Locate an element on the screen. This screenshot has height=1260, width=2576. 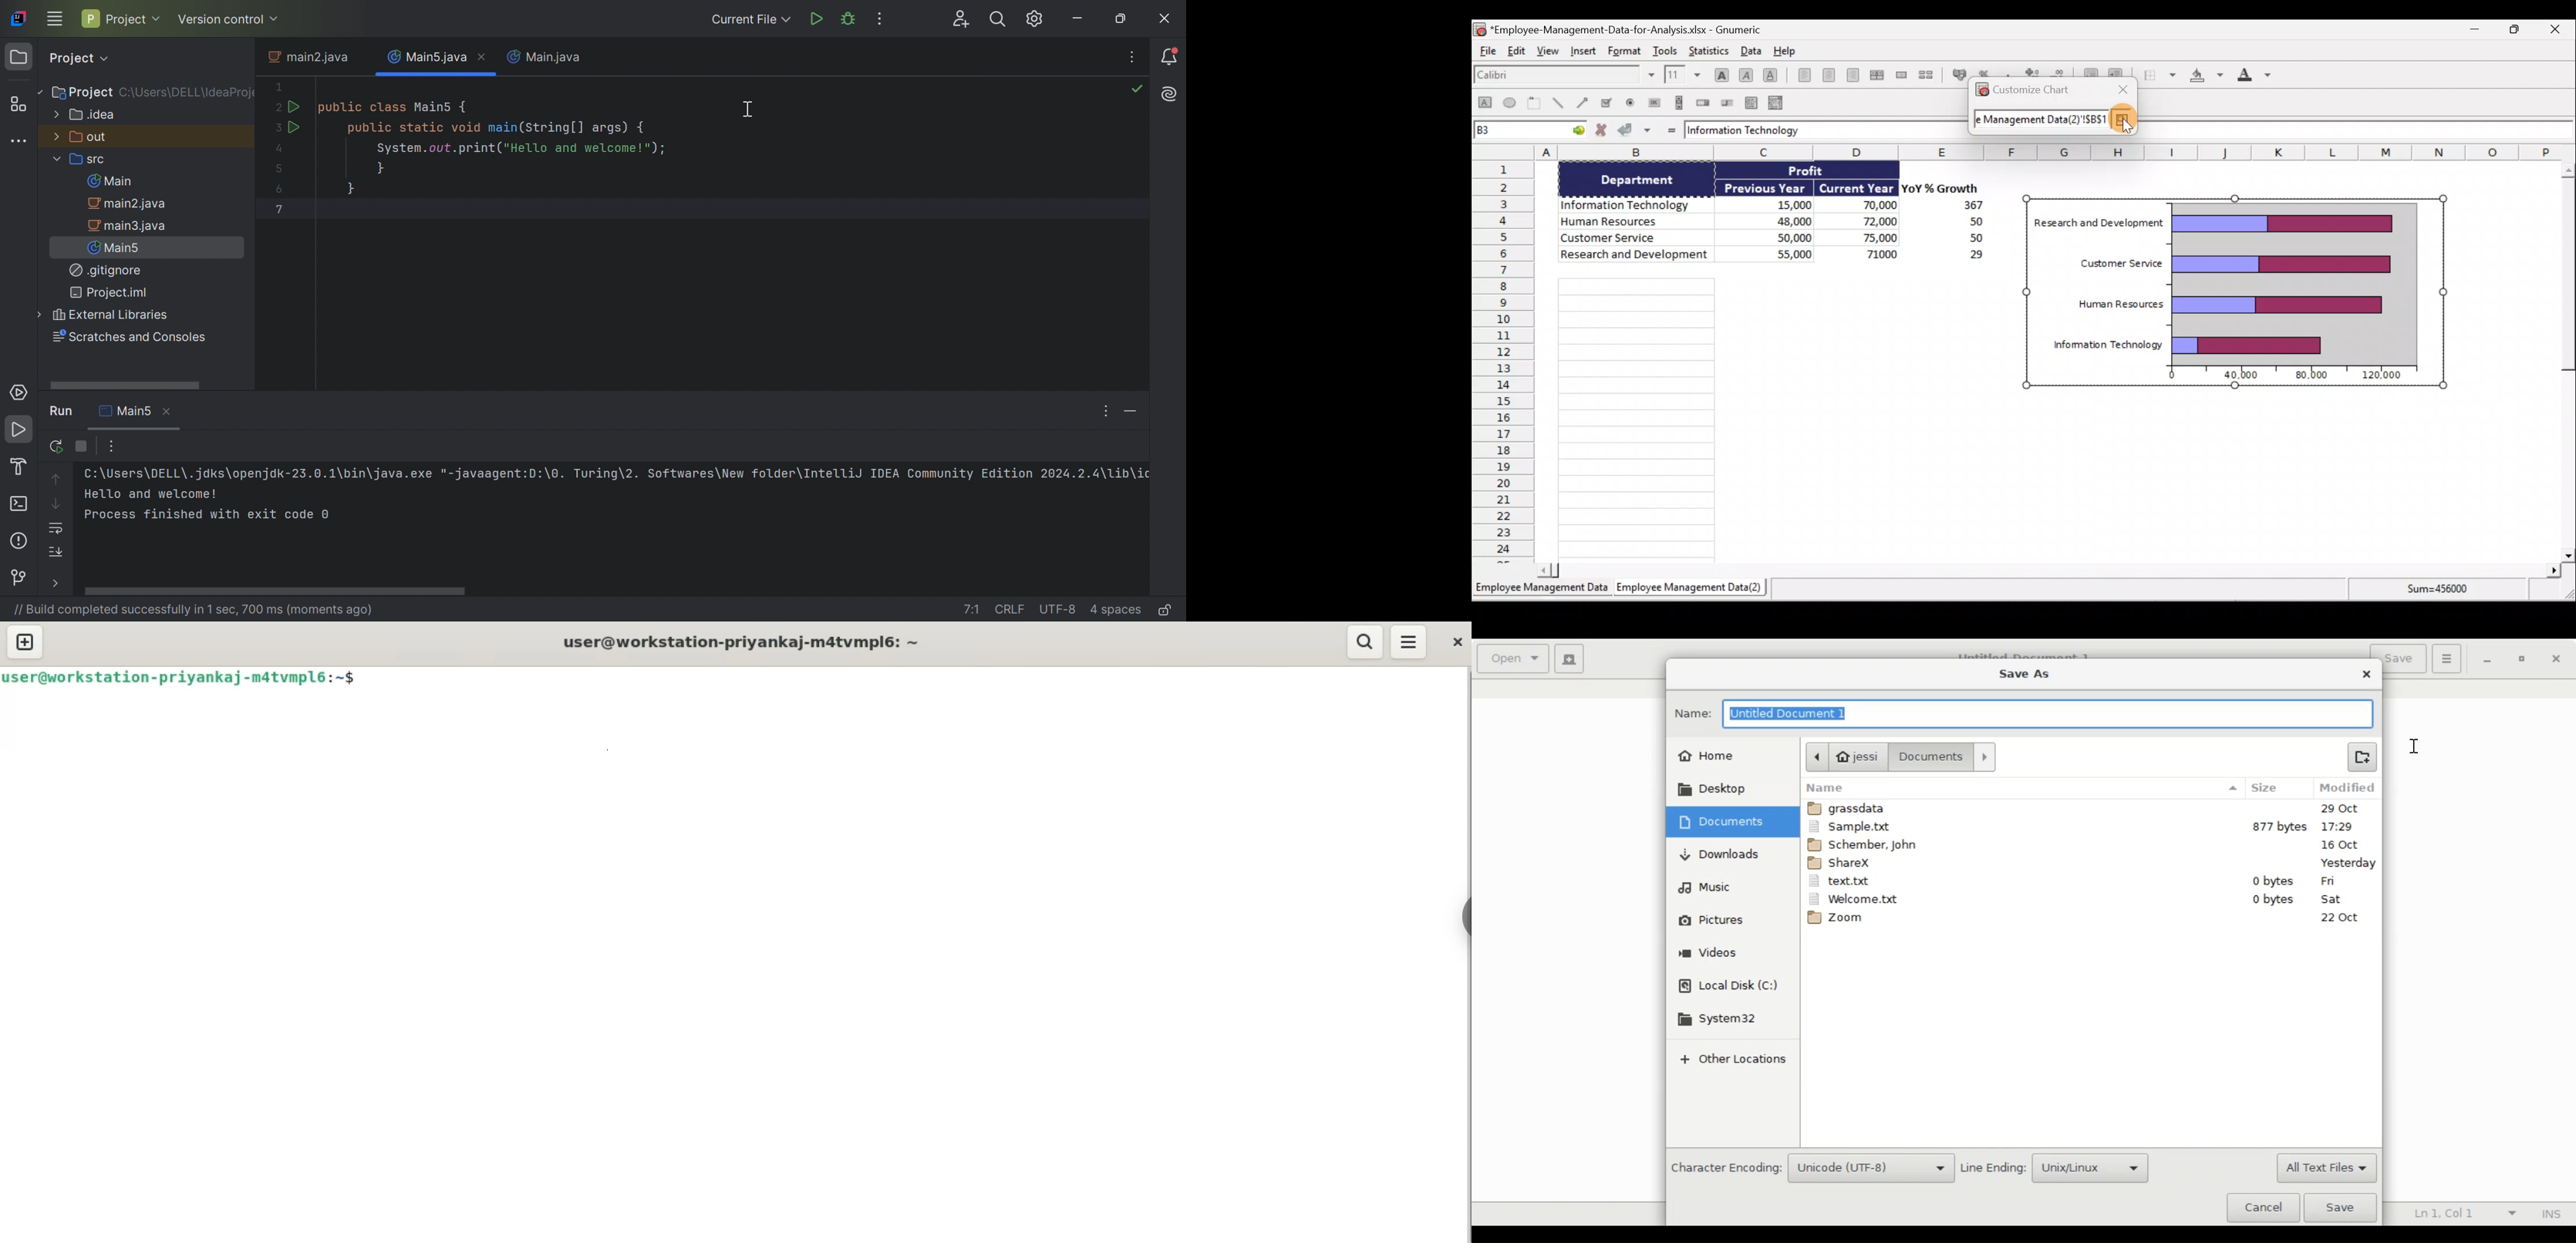
*Employee-Management-Data-for-Analysis.xlsx - Gnumeric is located at coordinates (1634, 29).